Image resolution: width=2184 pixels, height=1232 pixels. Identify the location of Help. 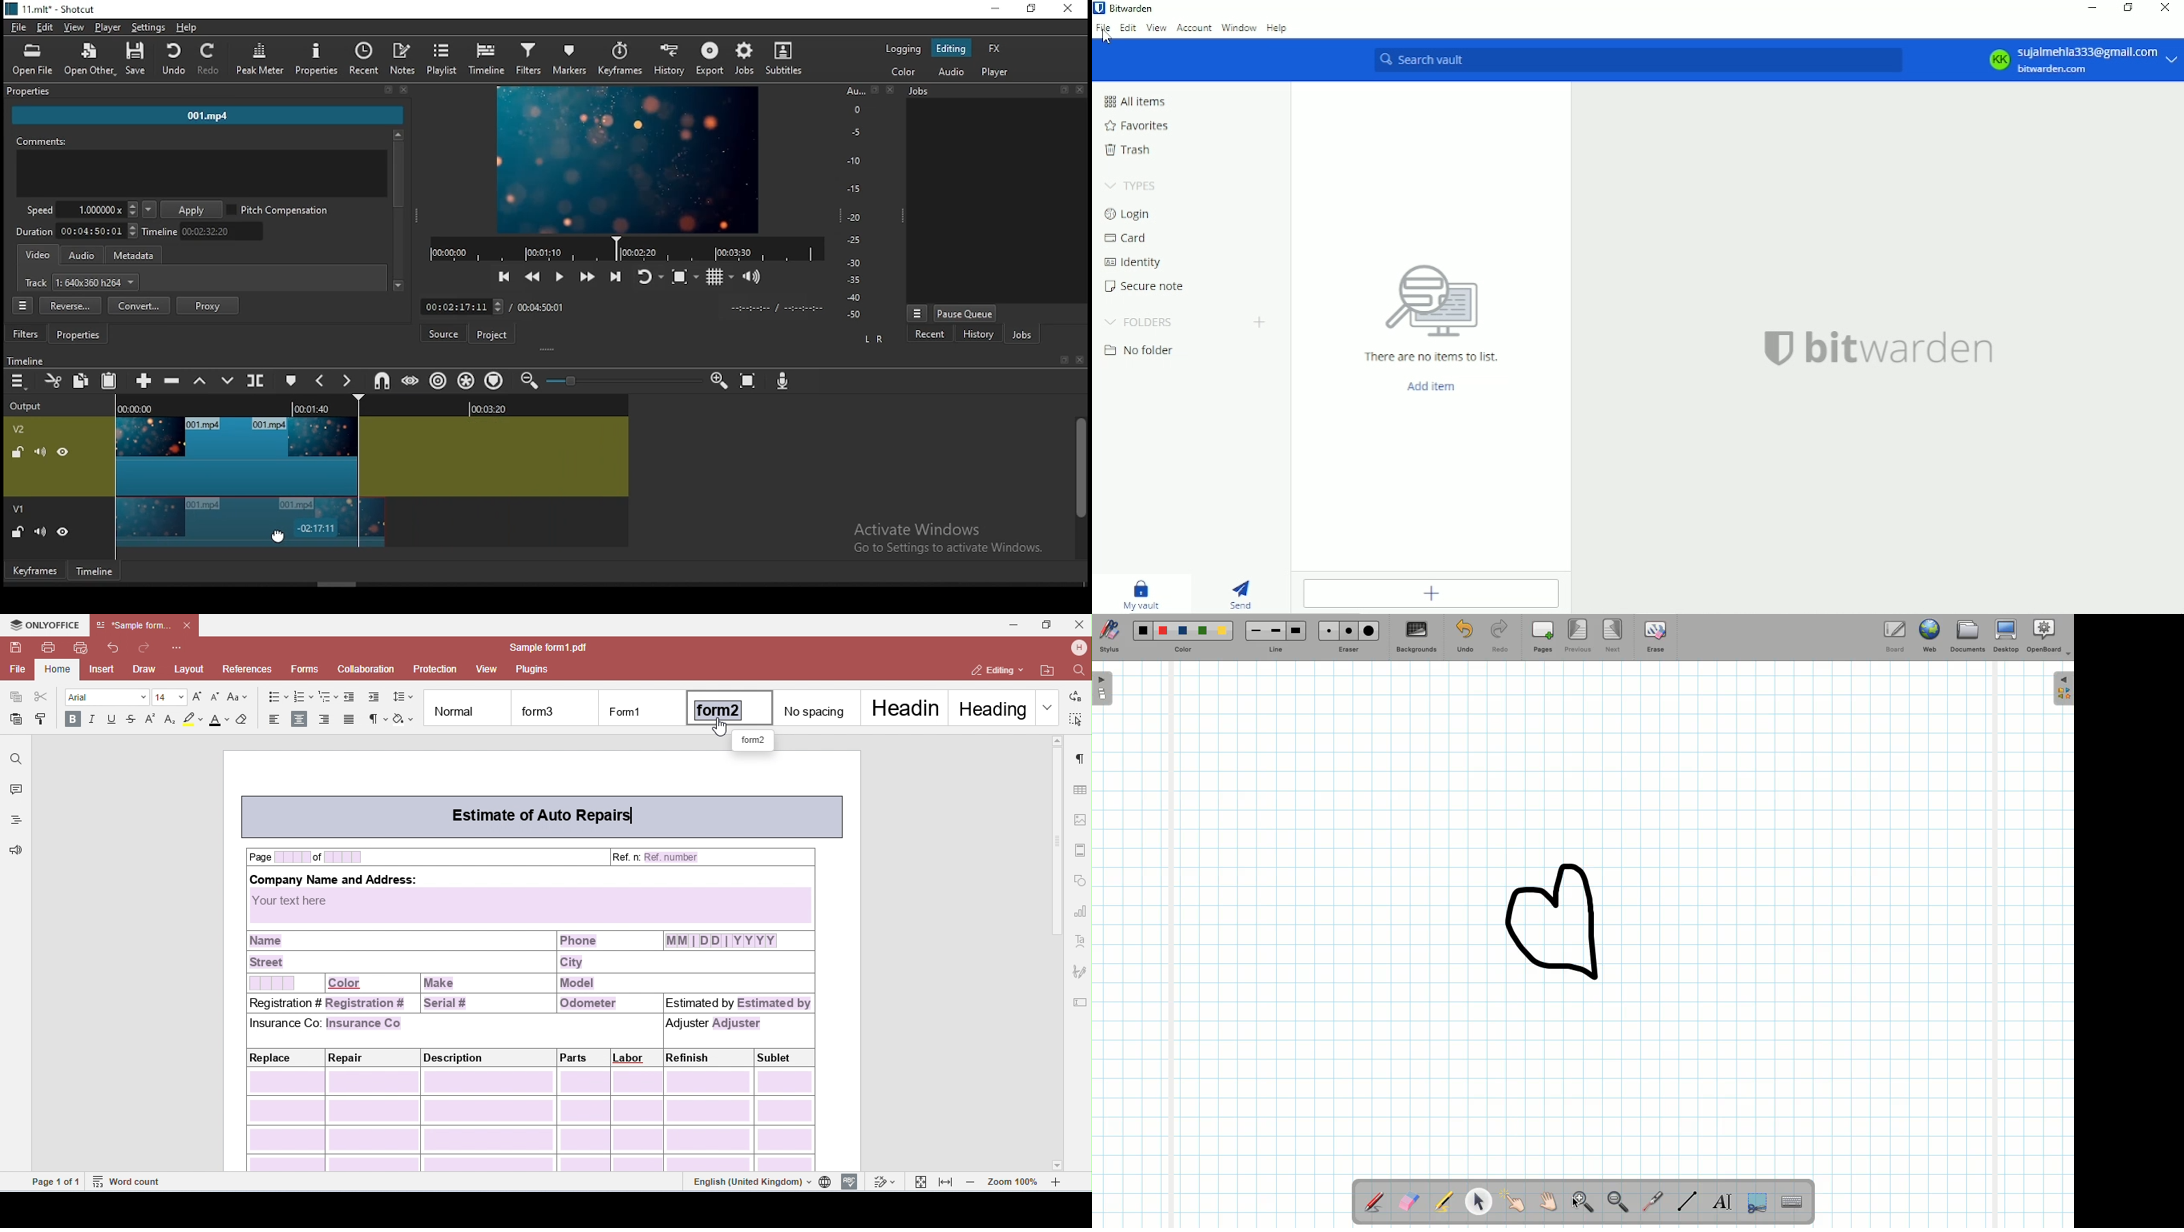
(1278, 27).